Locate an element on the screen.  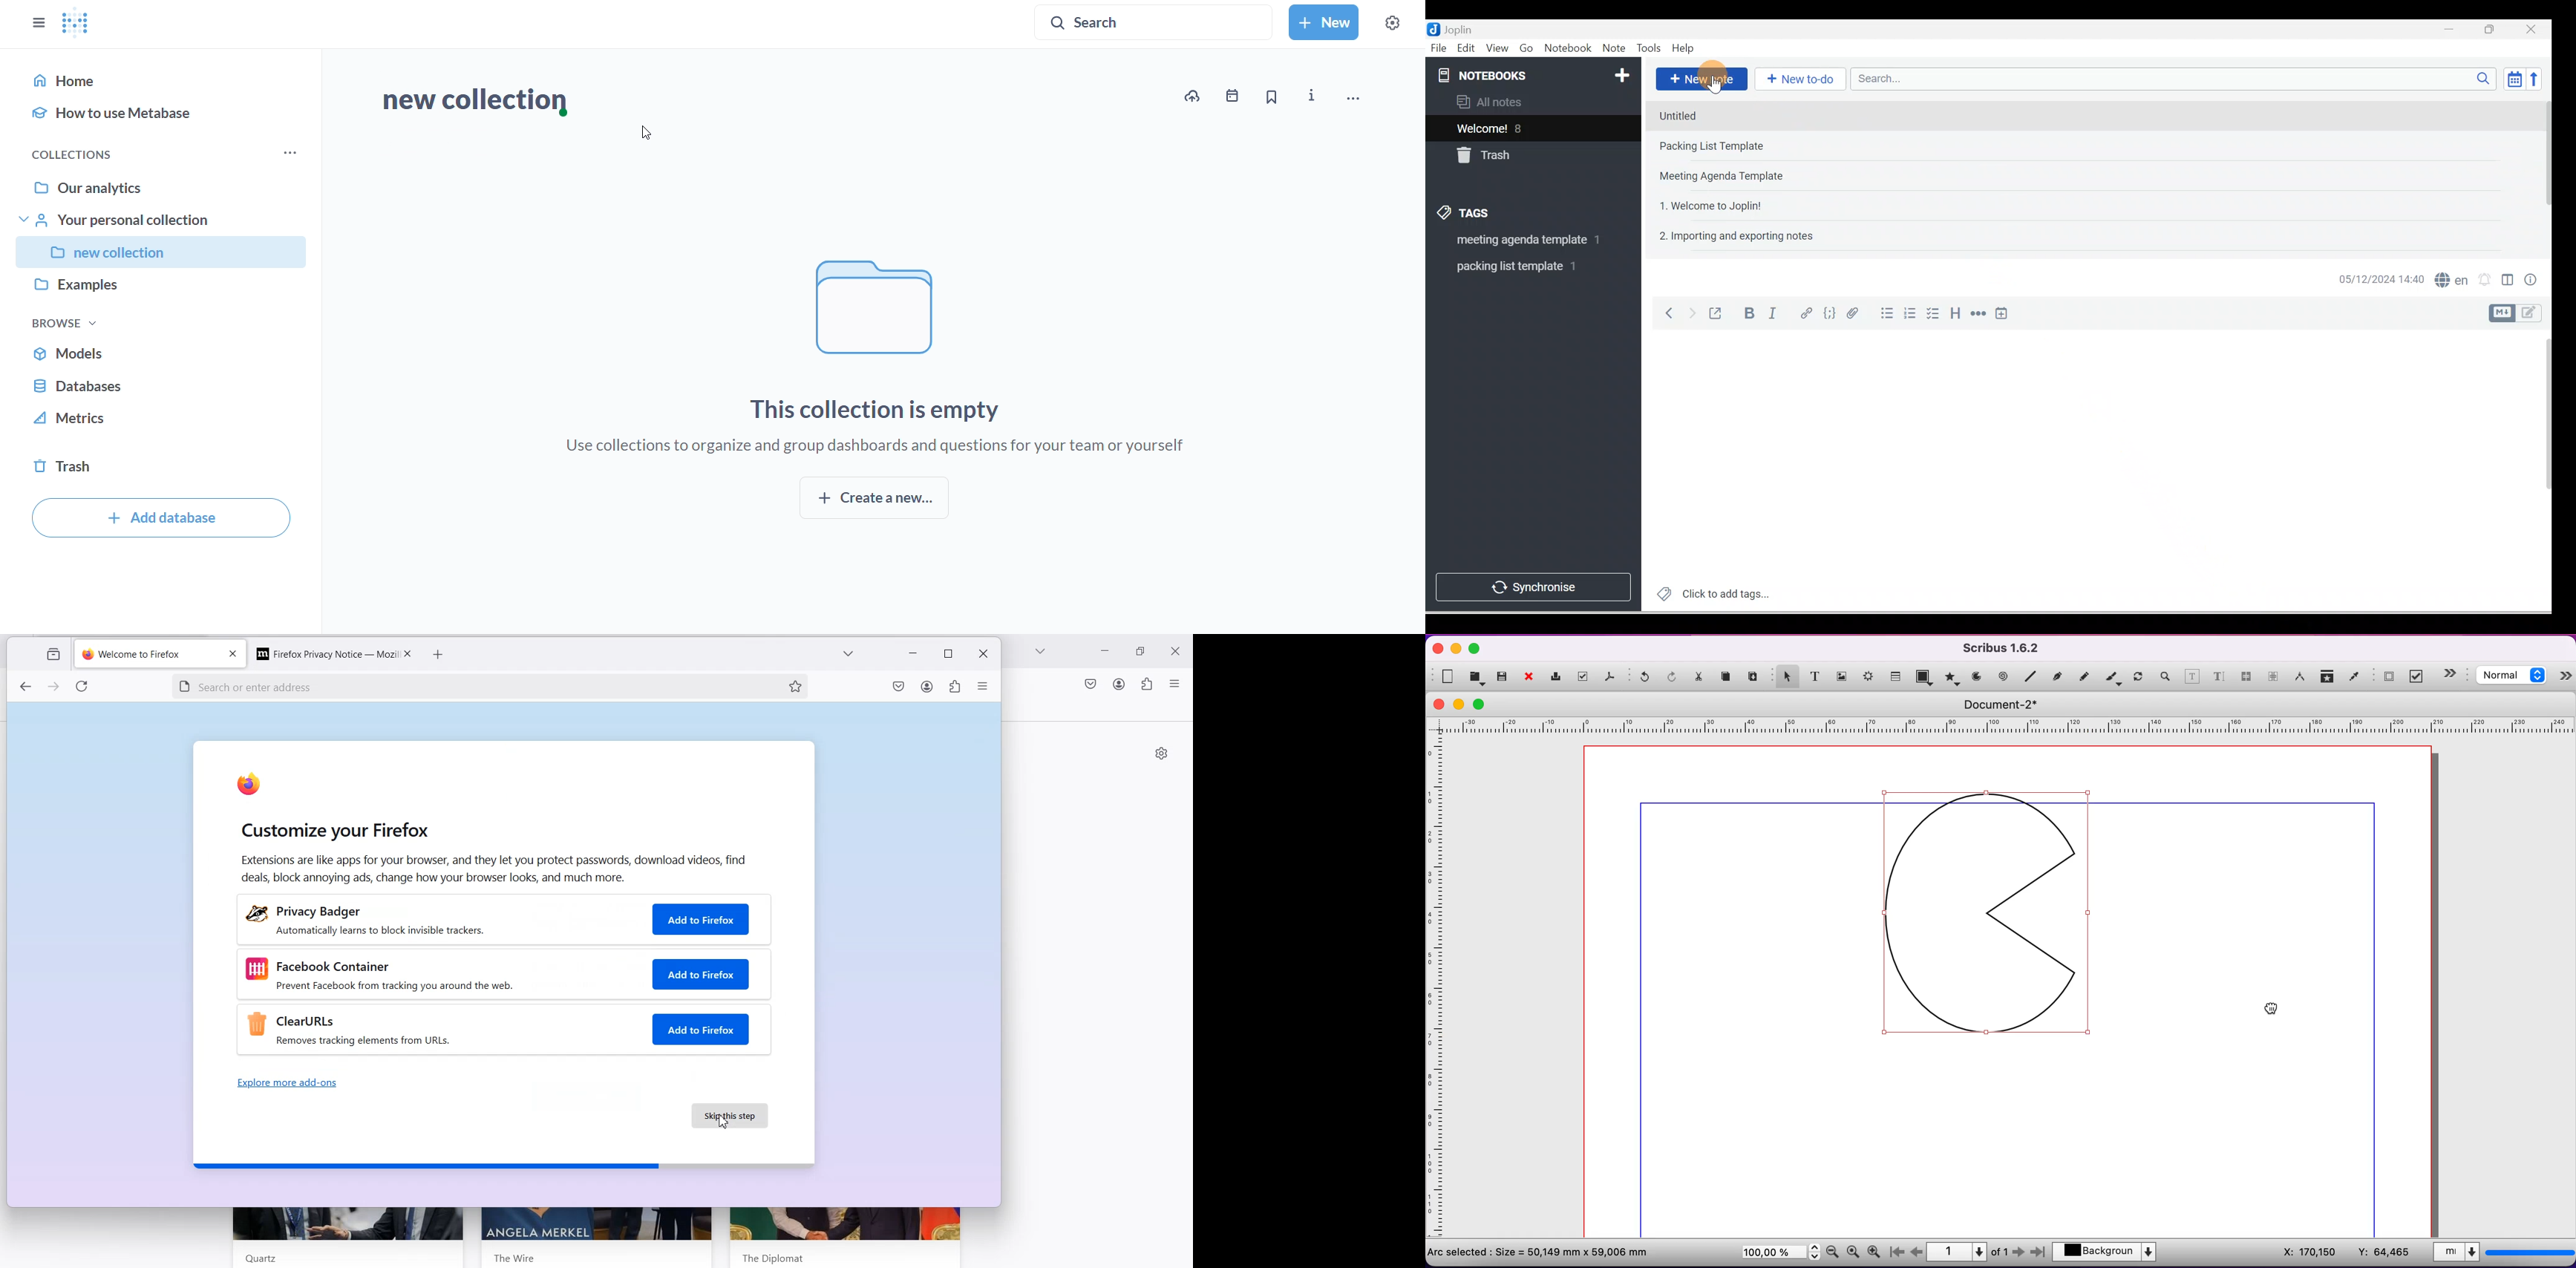
The Wire is located at coordinates (516, 1256).